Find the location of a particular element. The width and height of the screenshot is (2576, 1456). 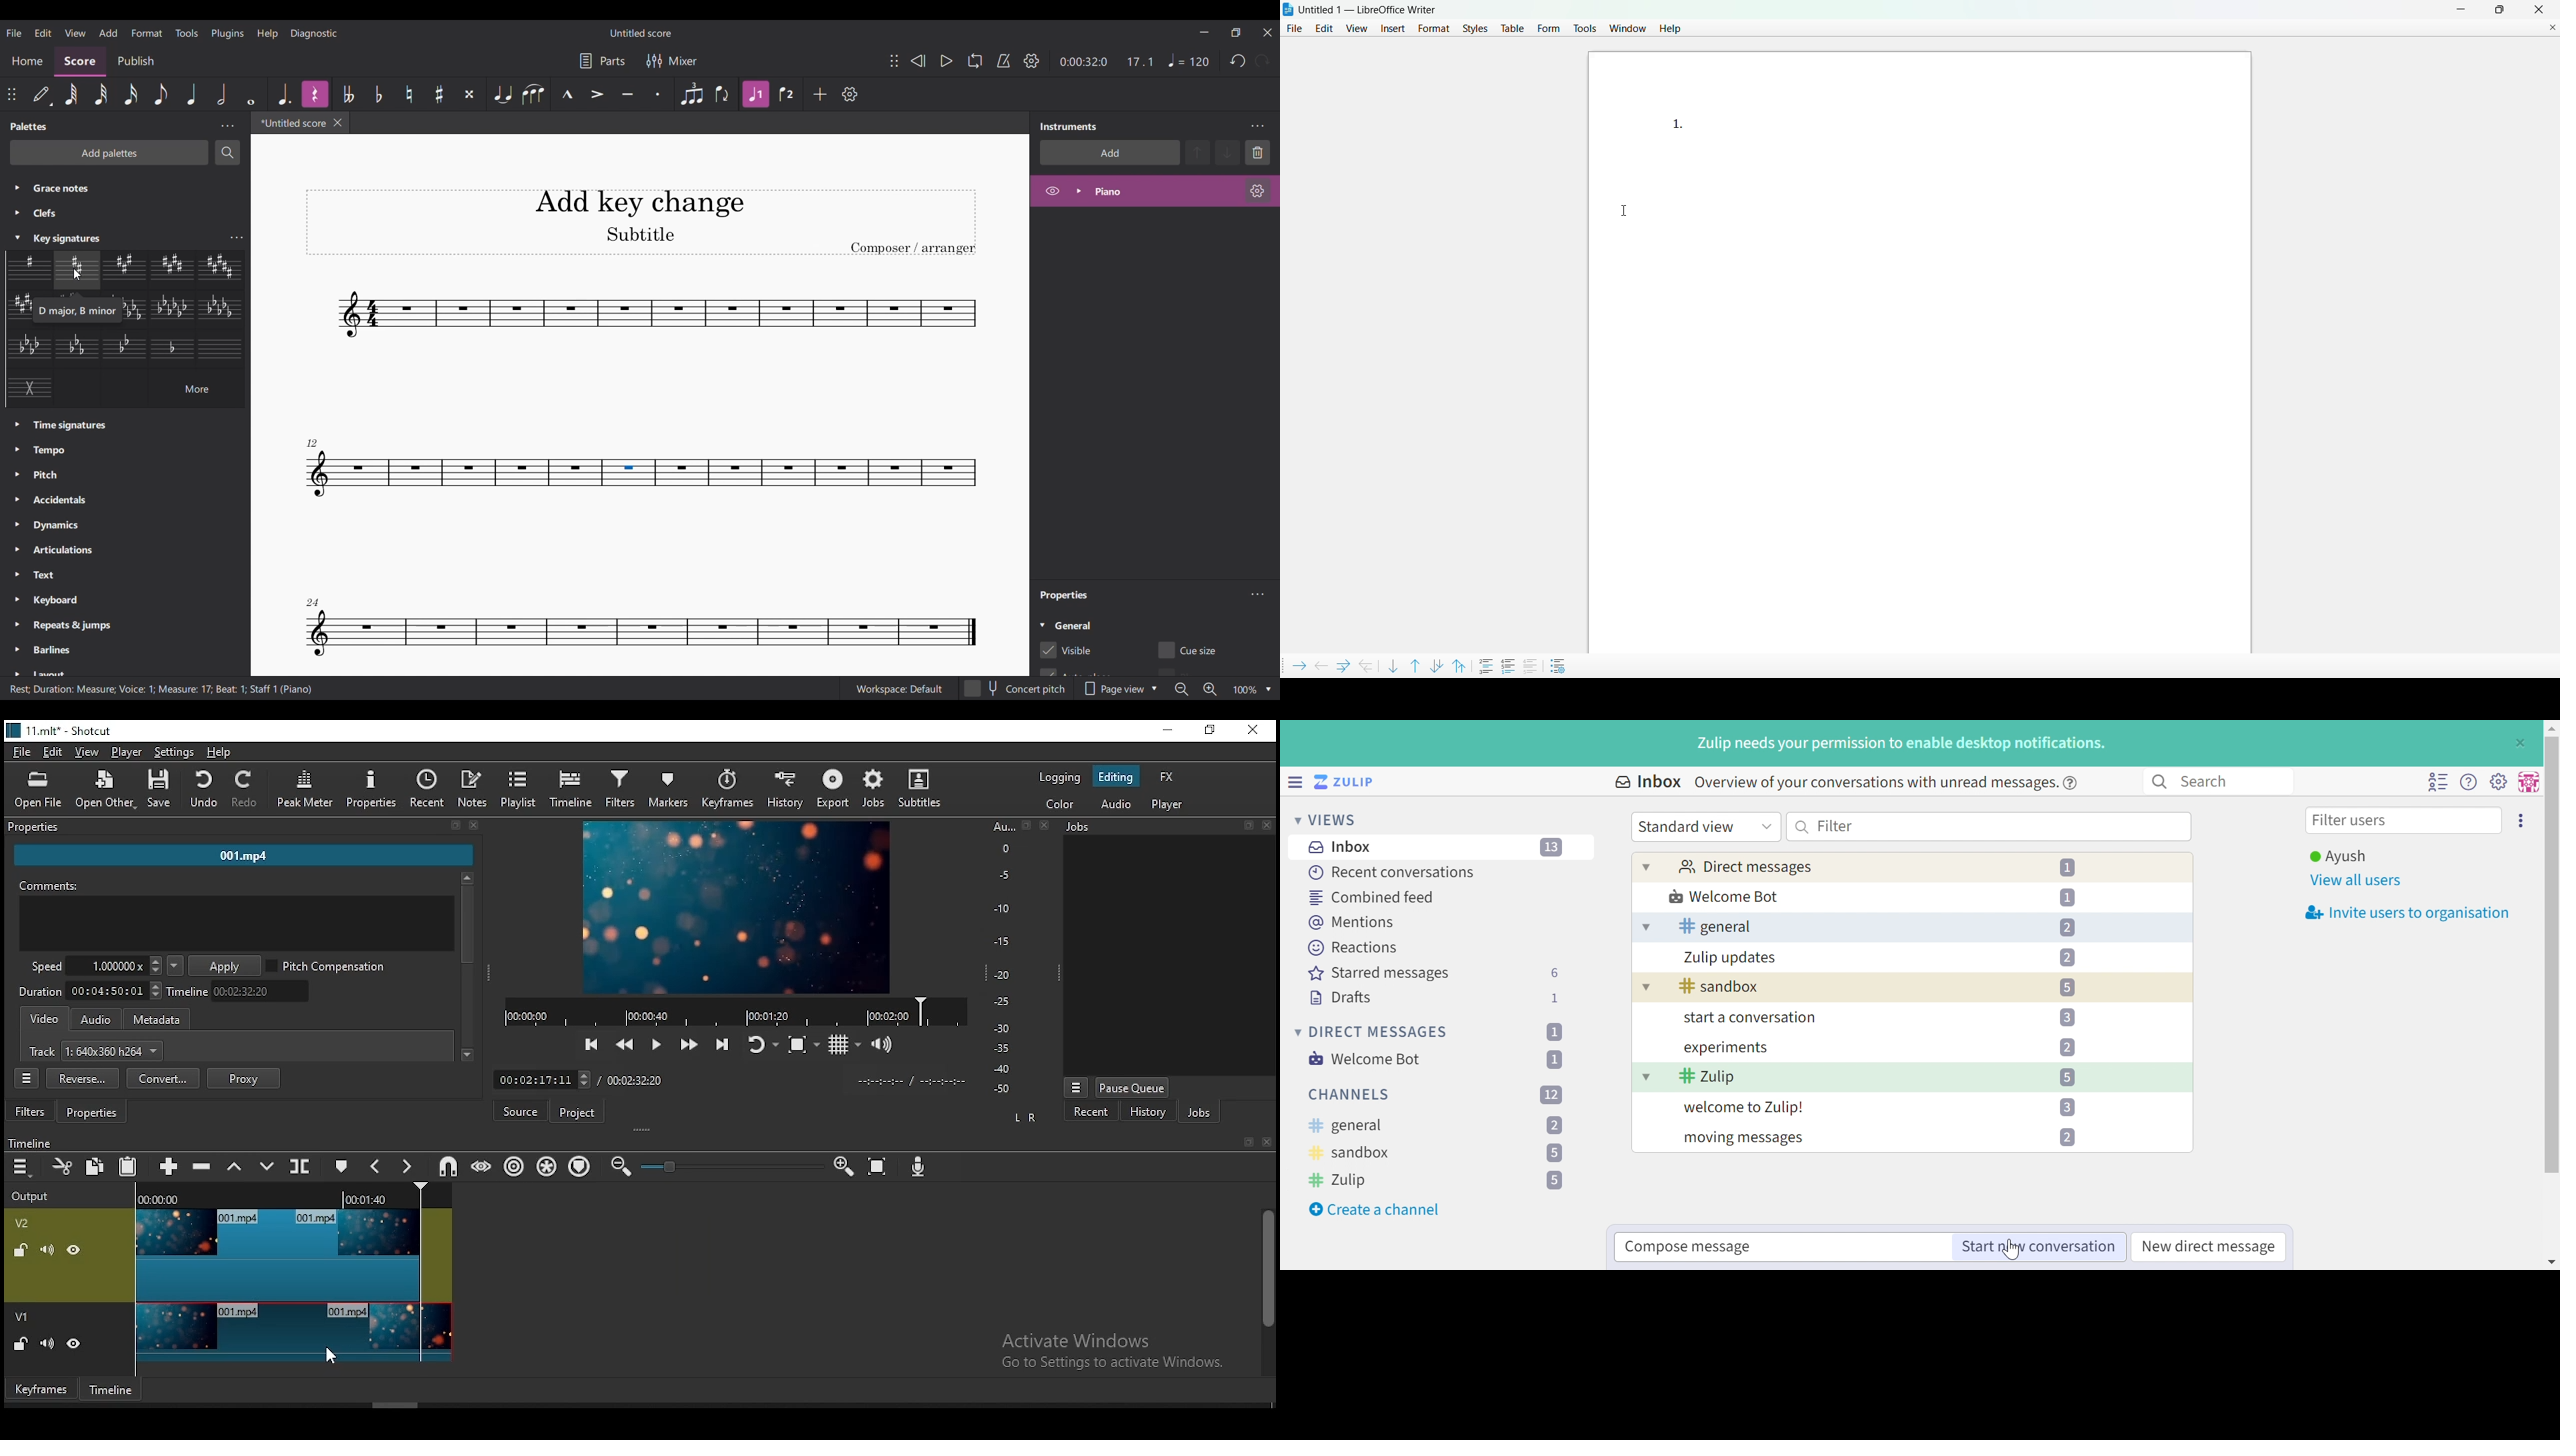

Filter users is located at coordinates (2353, 822).